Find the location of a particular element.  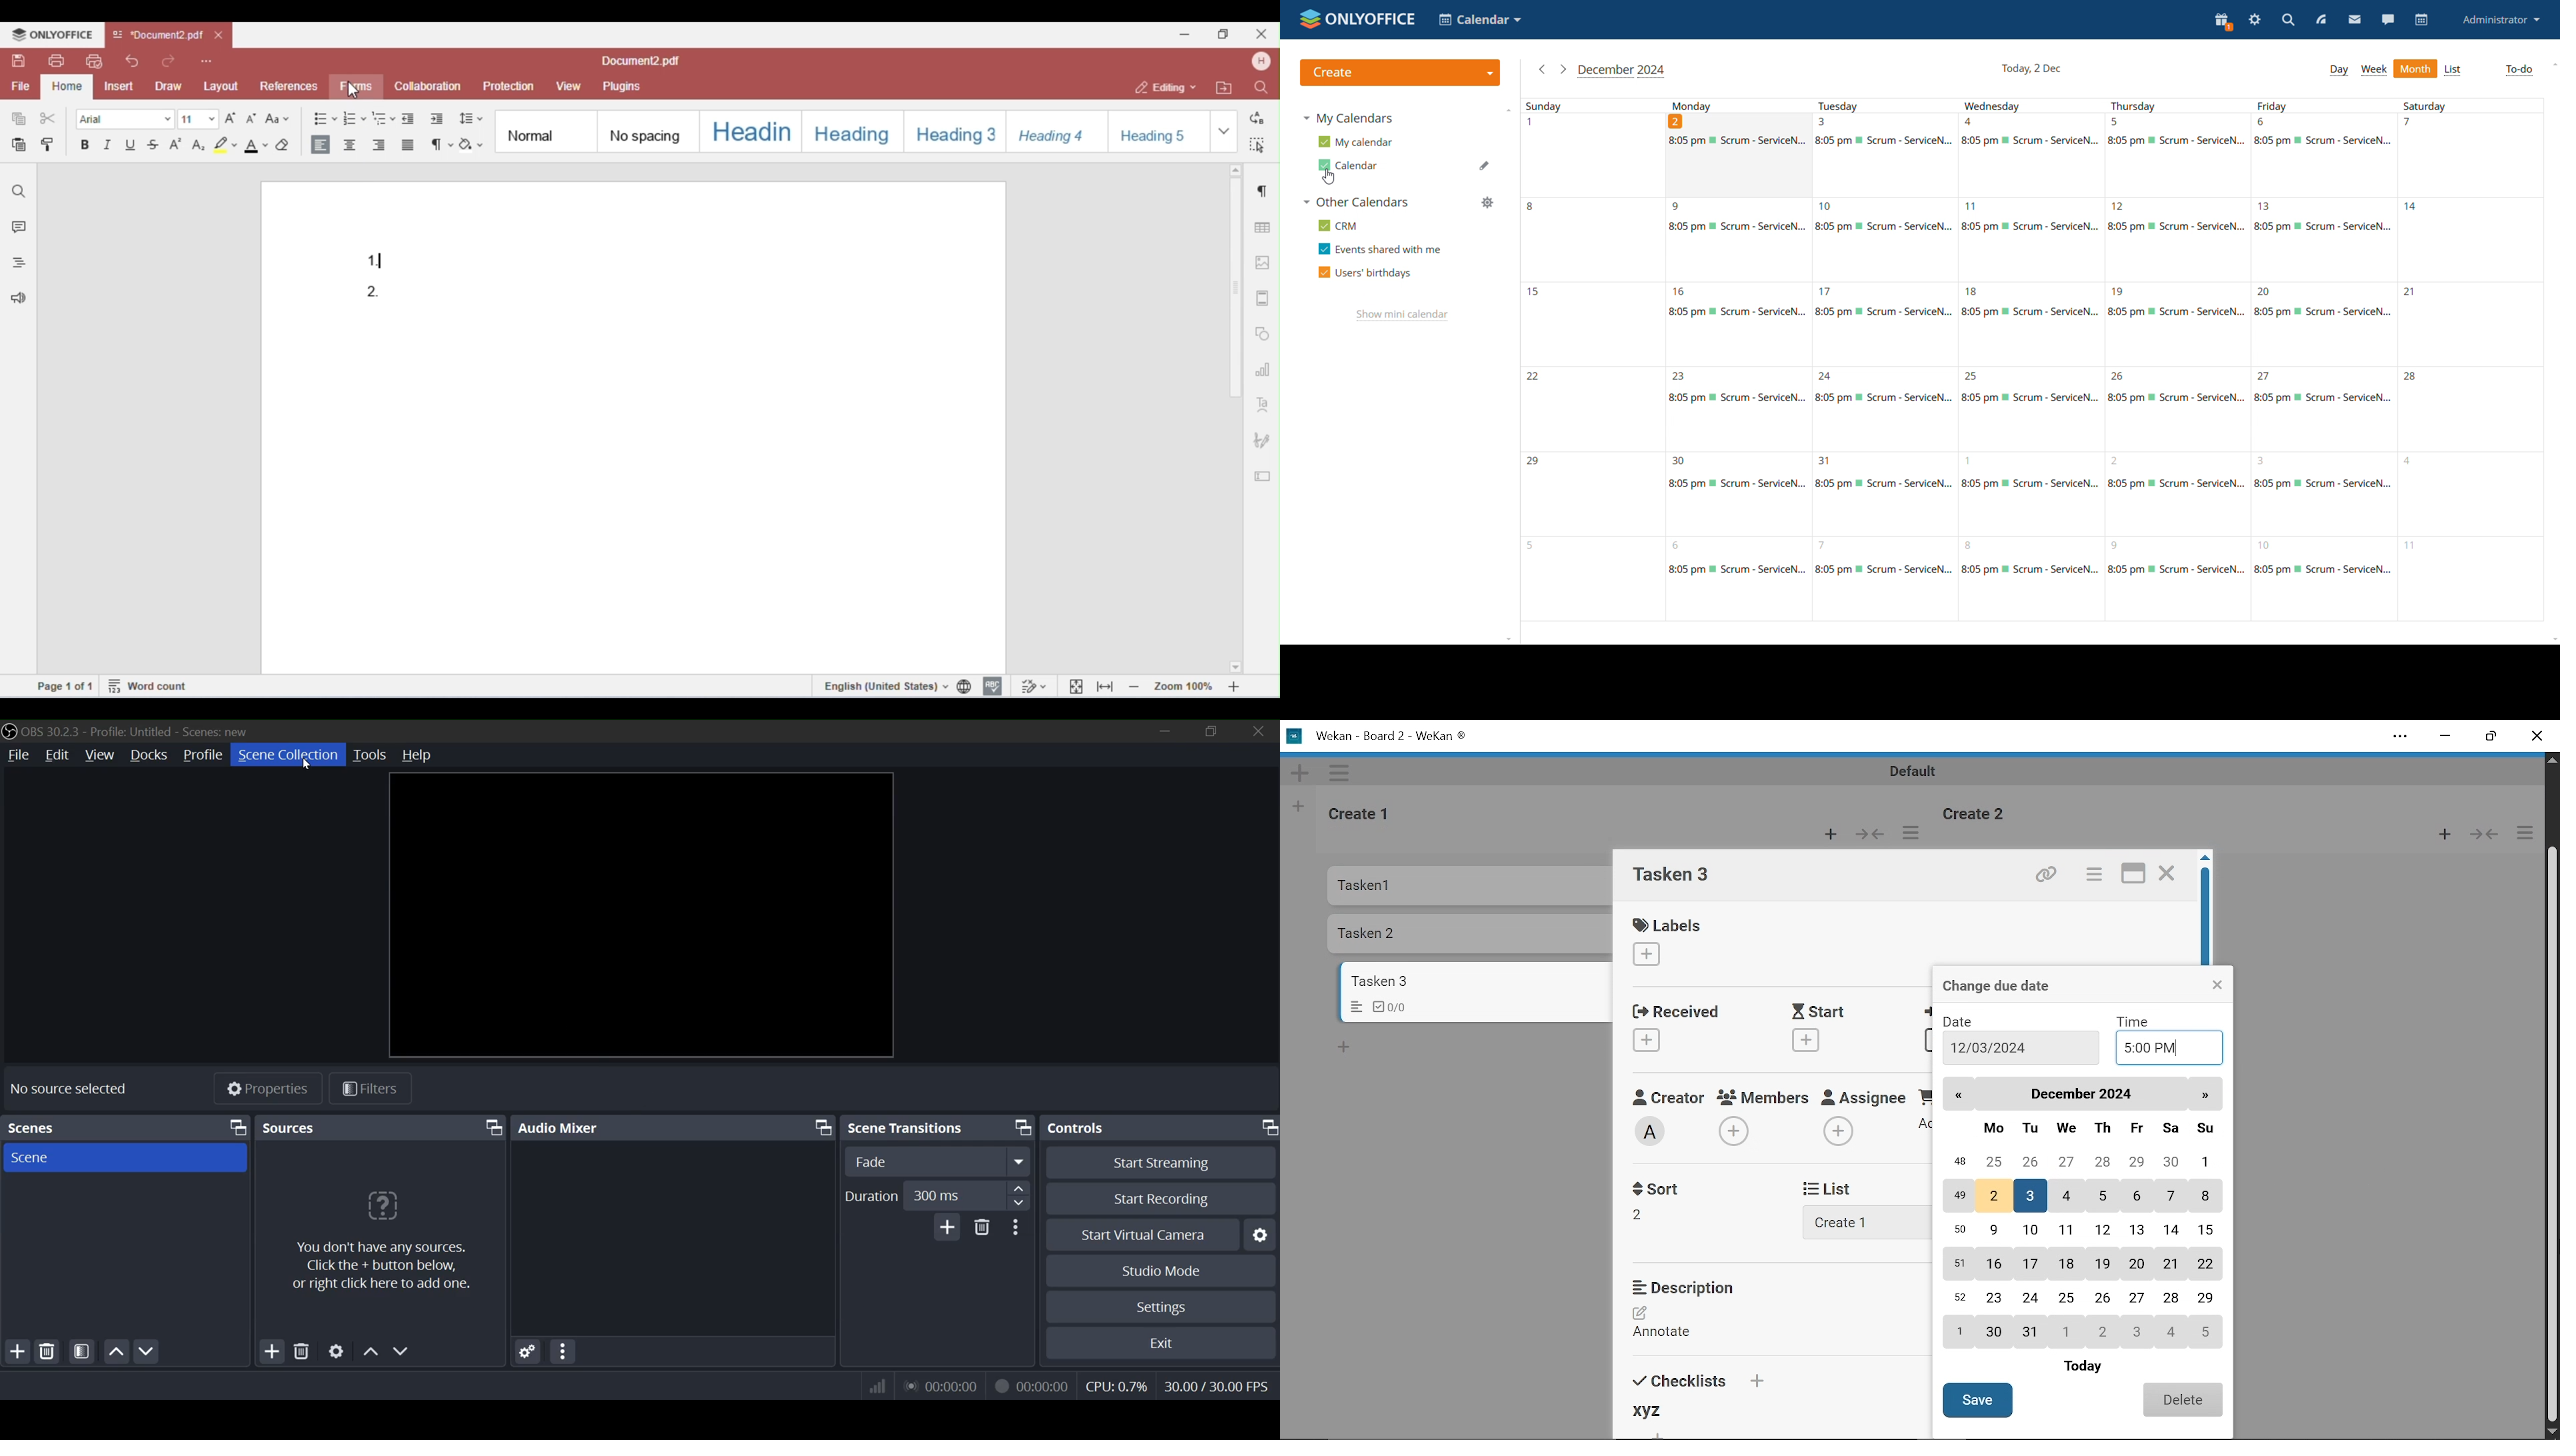

present is located at coordinates (2223, 22).